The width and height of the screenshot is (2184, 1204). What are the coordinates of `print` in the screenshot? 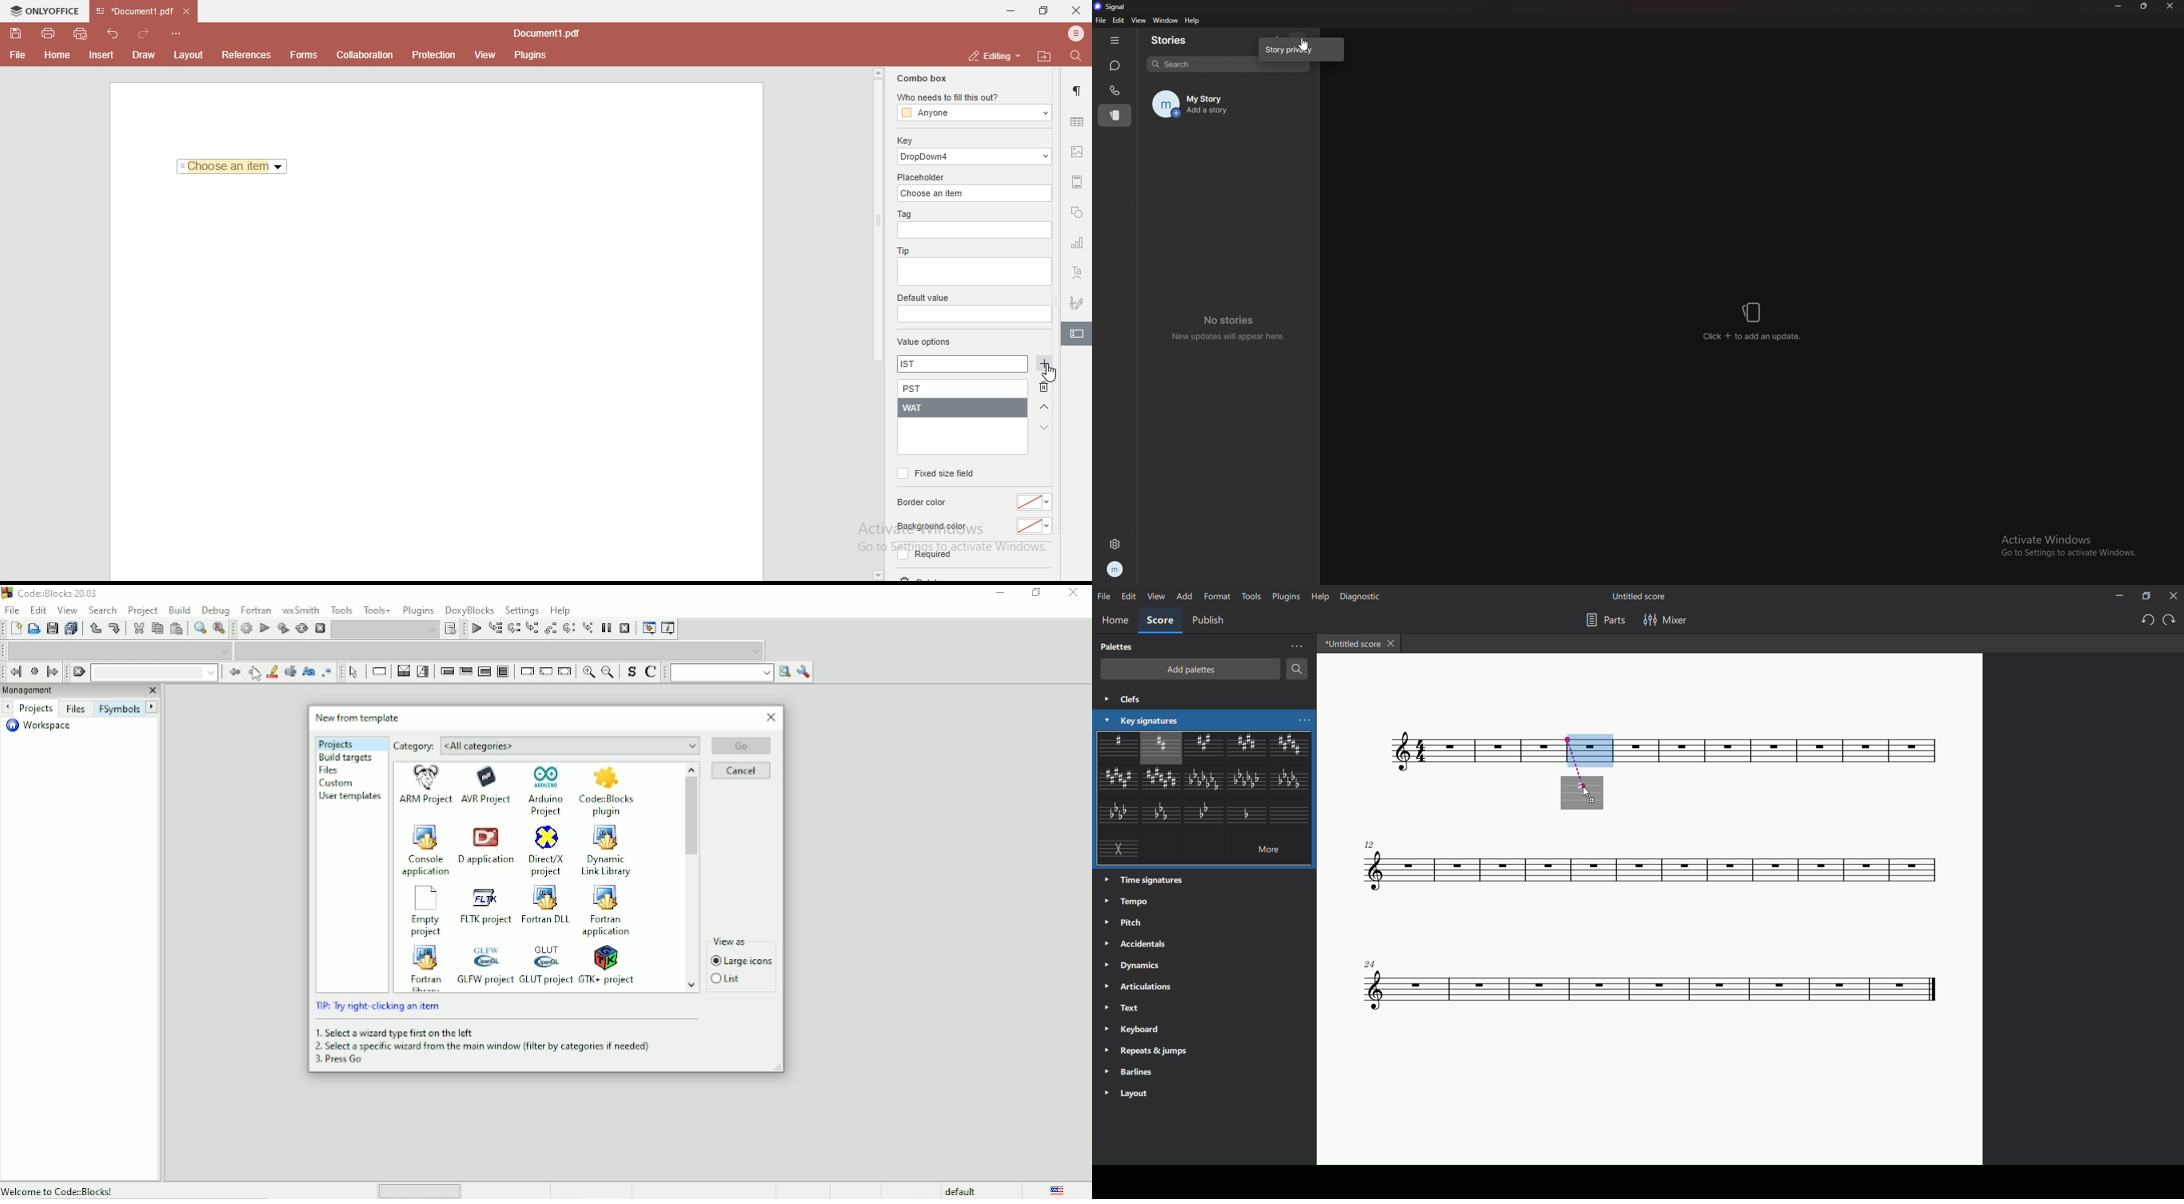 It's located at (47, 32).